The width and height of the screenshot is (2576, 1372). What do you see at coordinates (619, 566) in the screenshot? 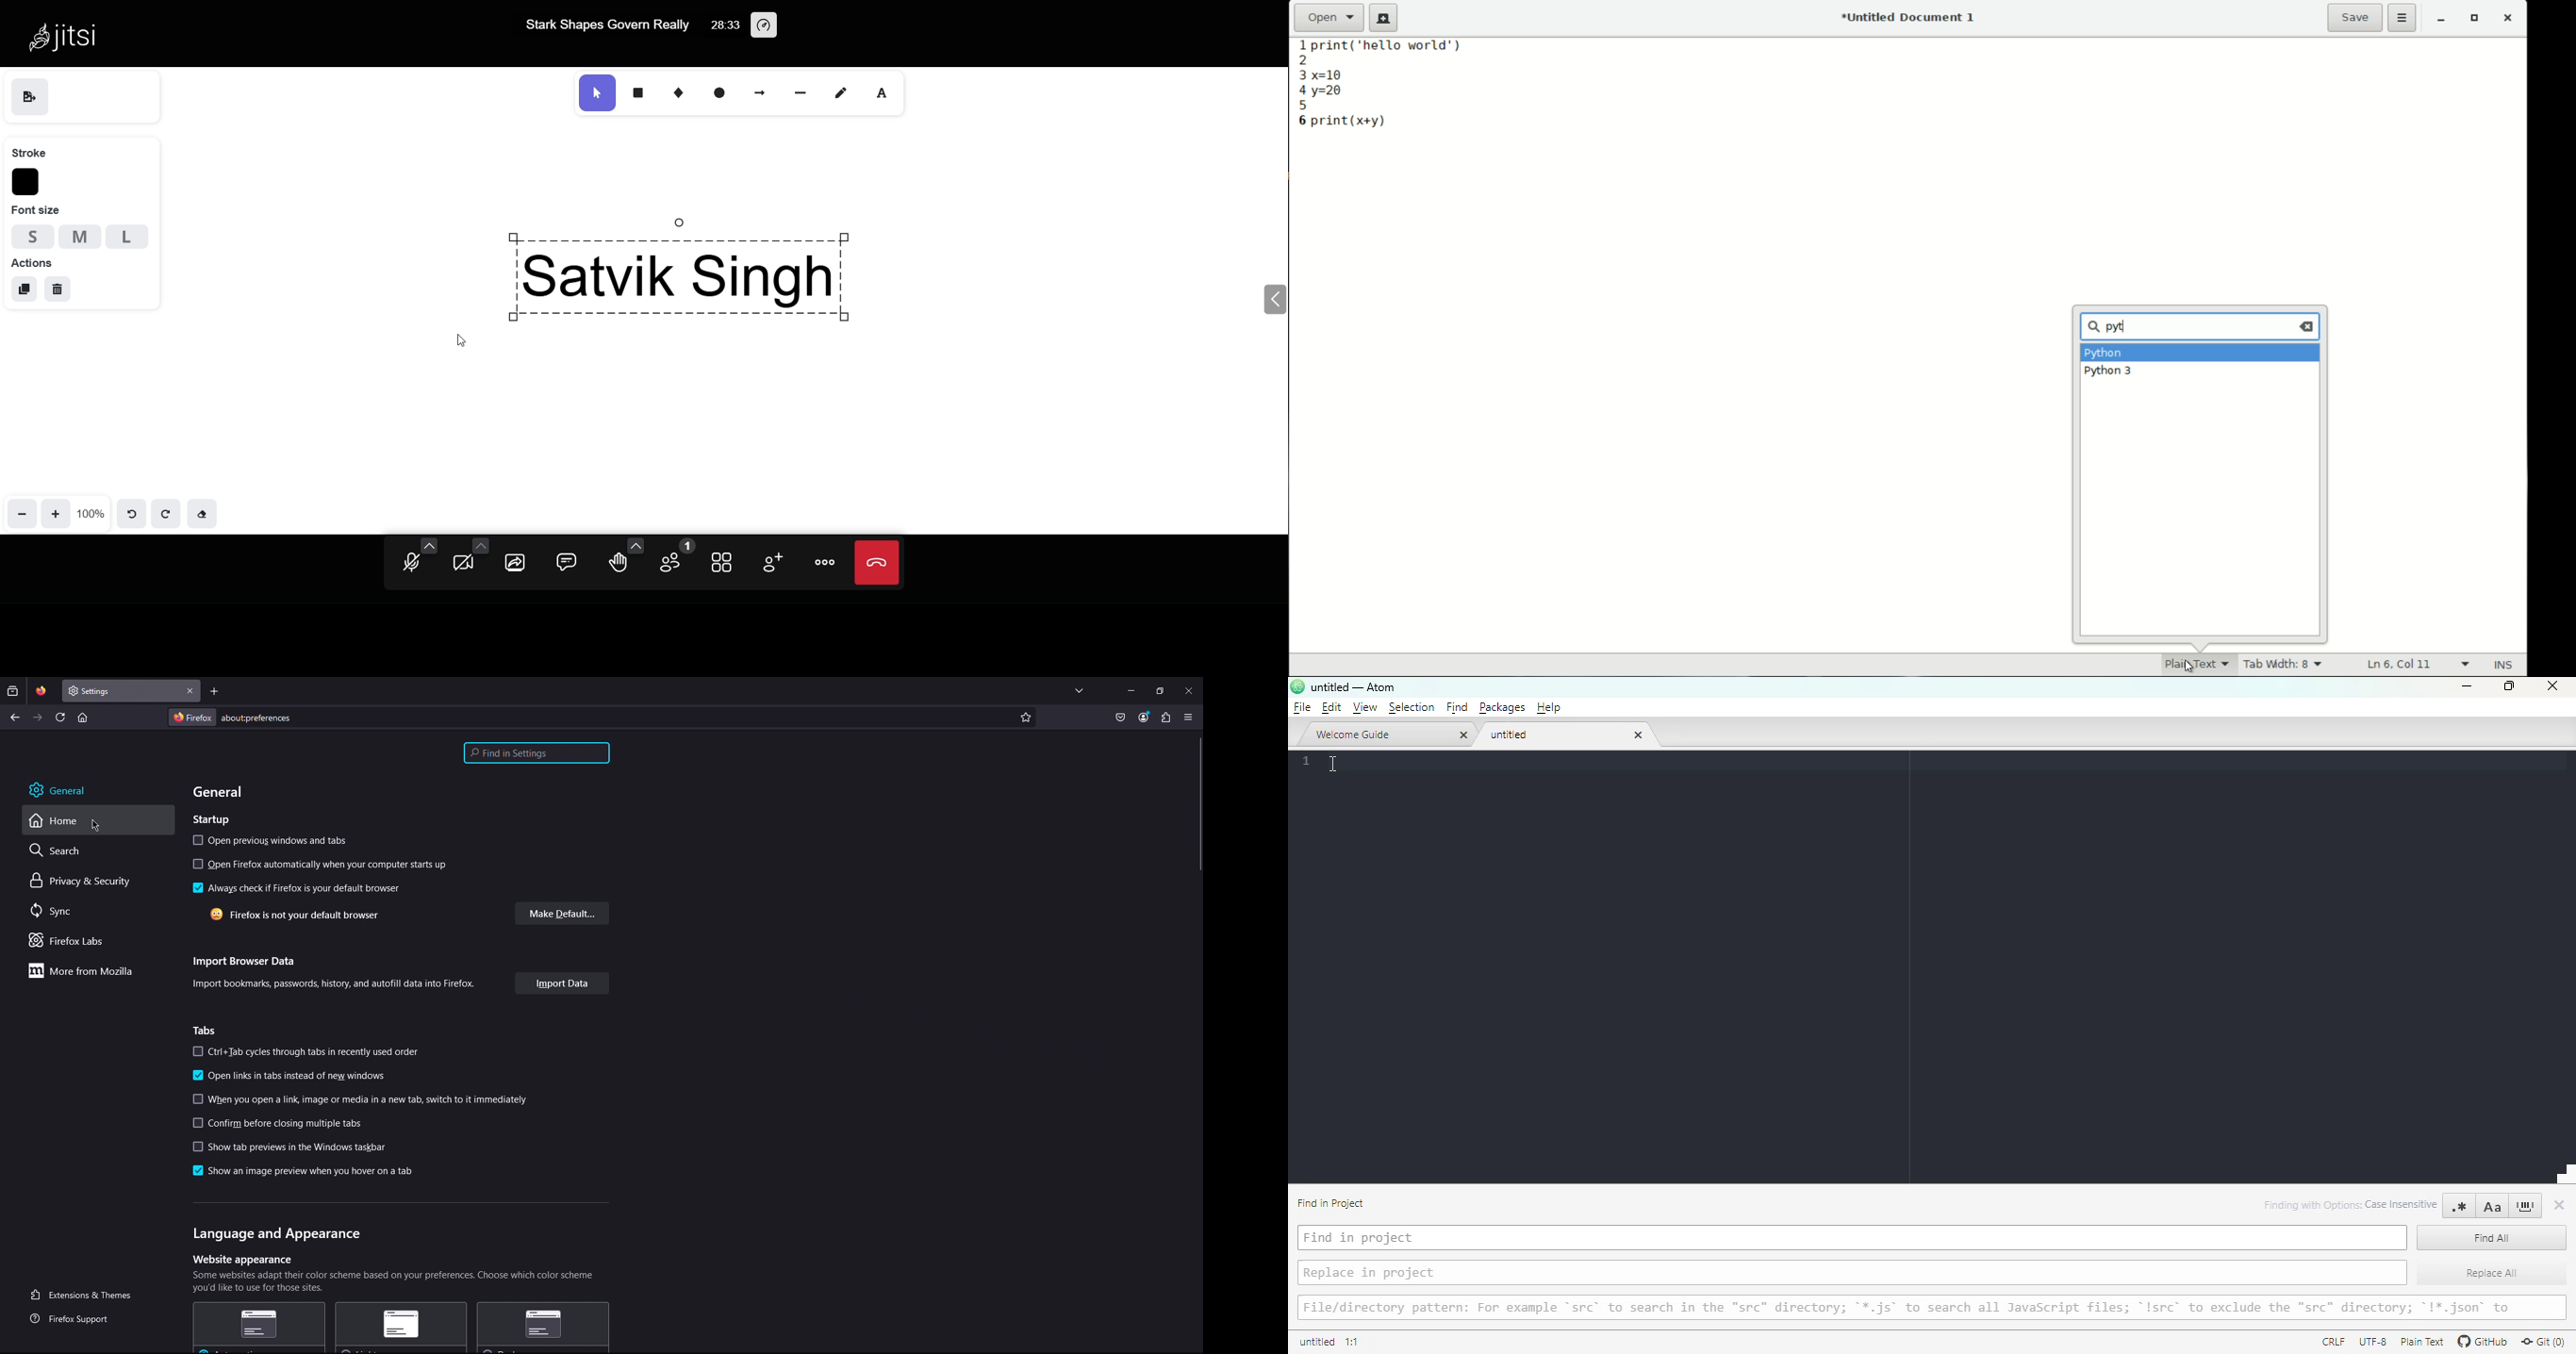
I see `raise hand` at bounding box center [619, 566].